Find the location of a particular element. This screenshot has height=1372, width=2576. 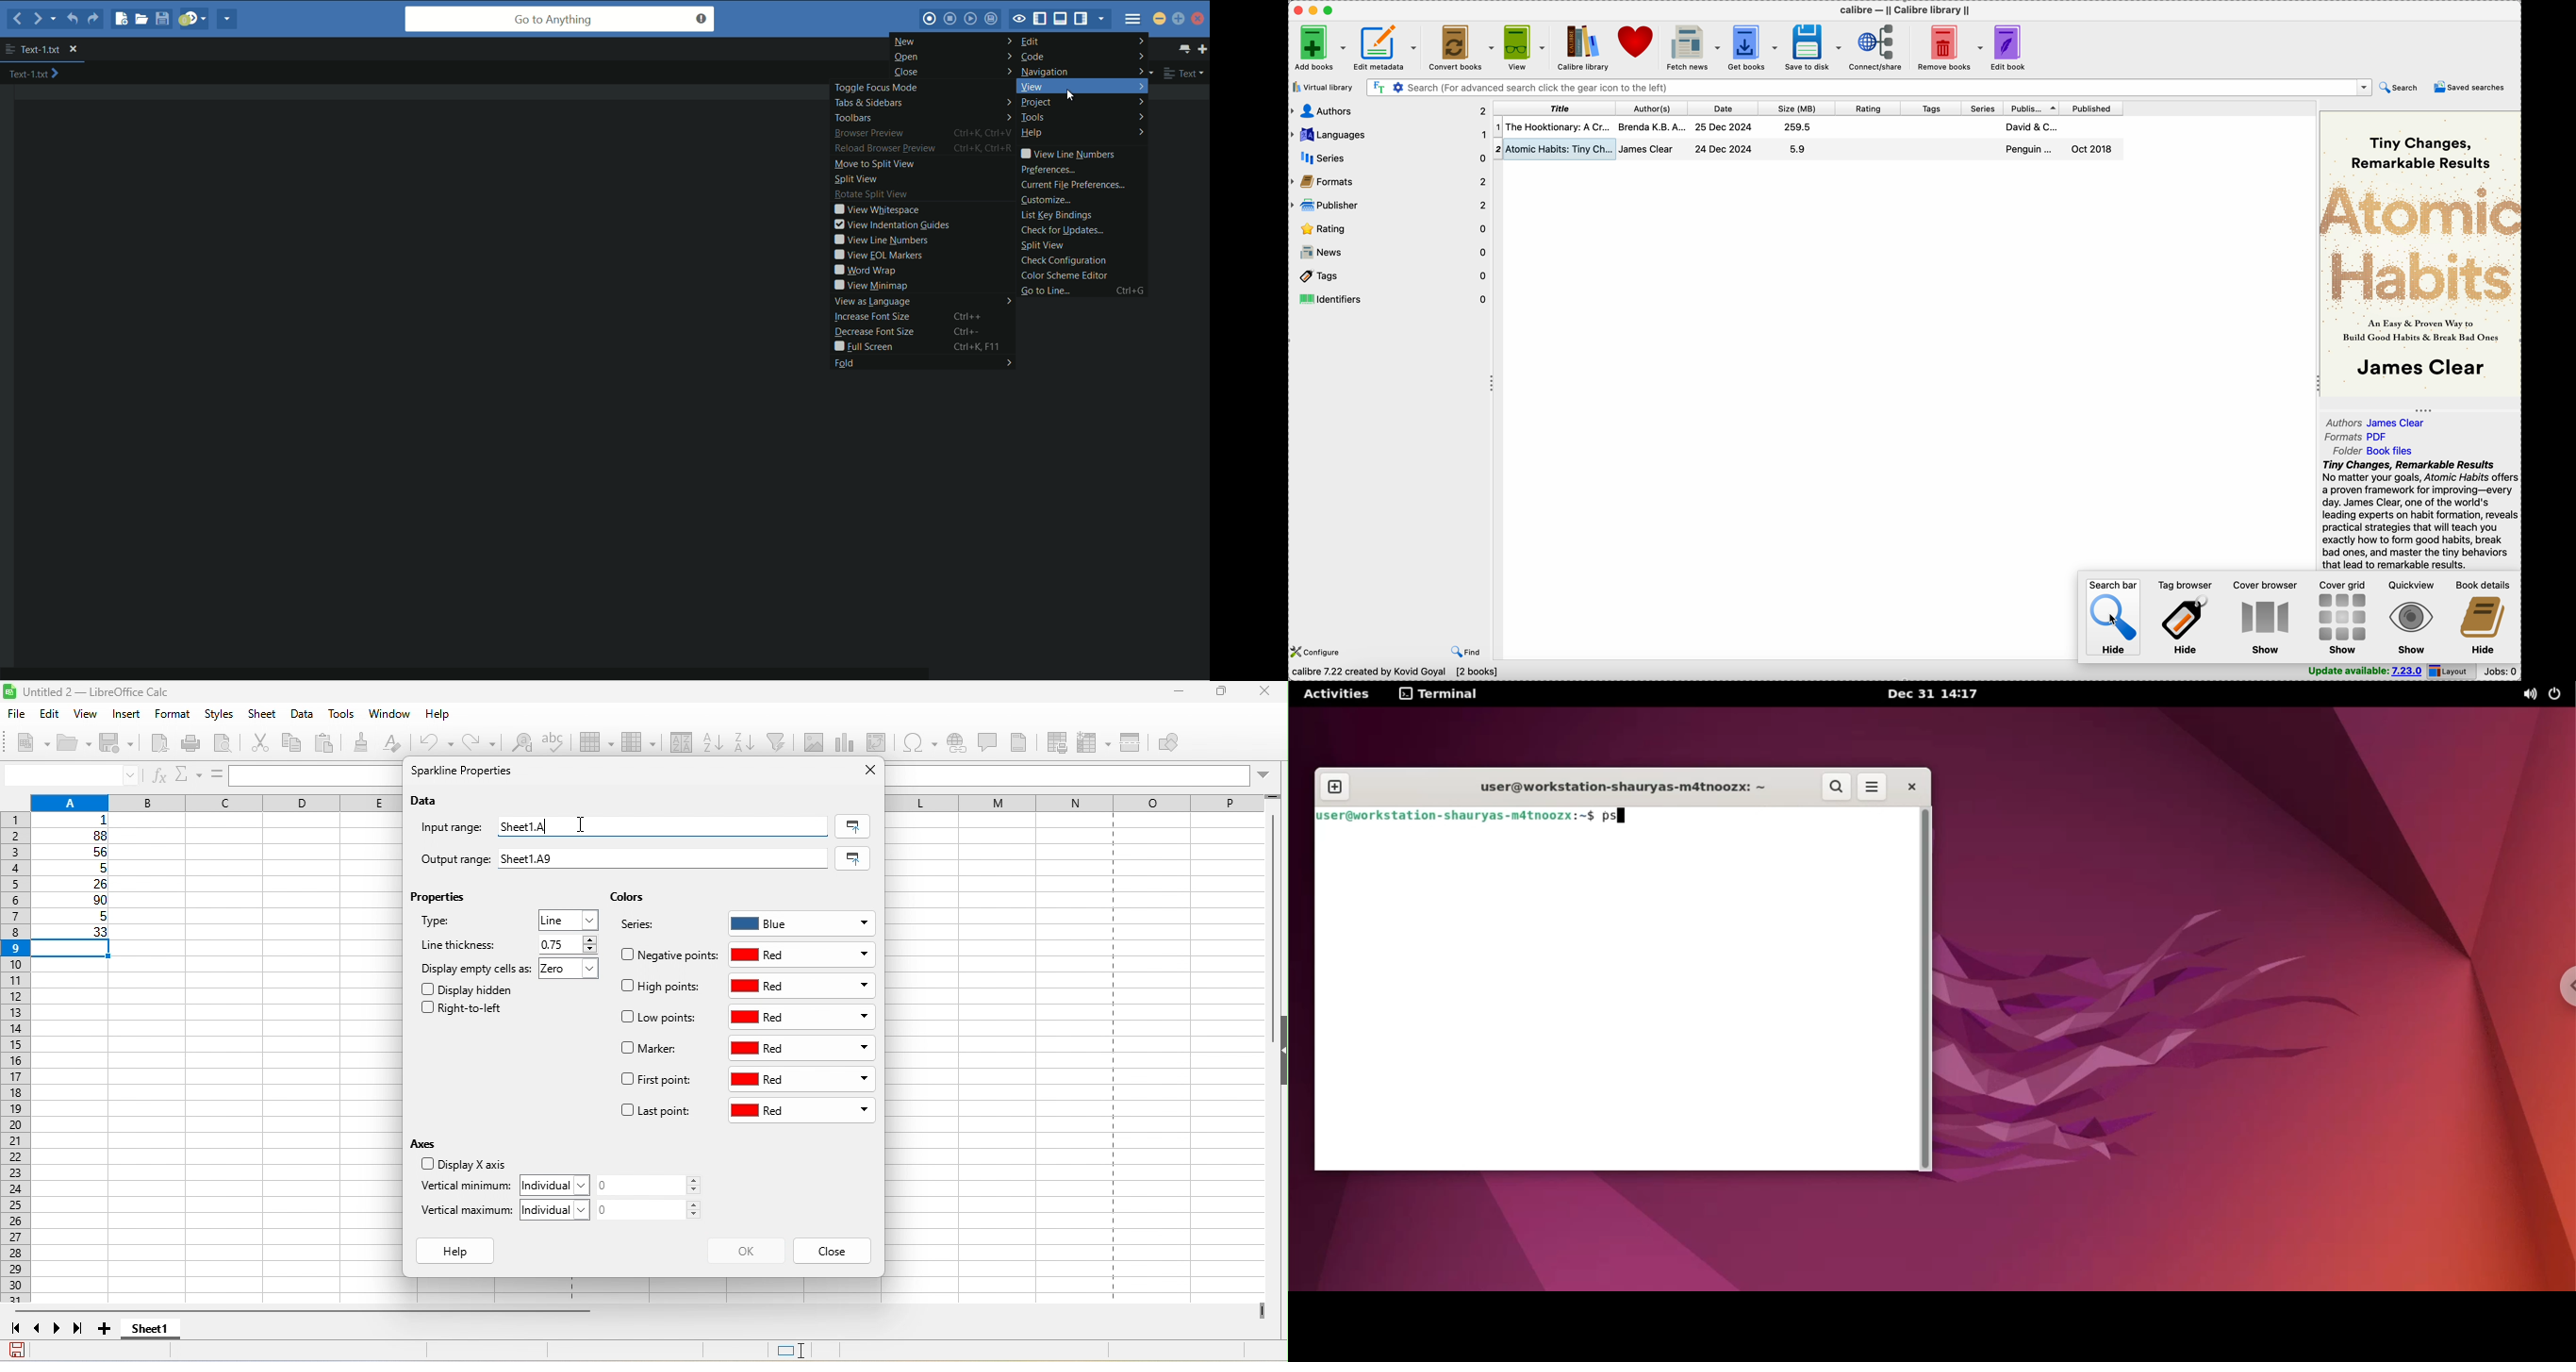

negative points is located at coordinates (669, 955).